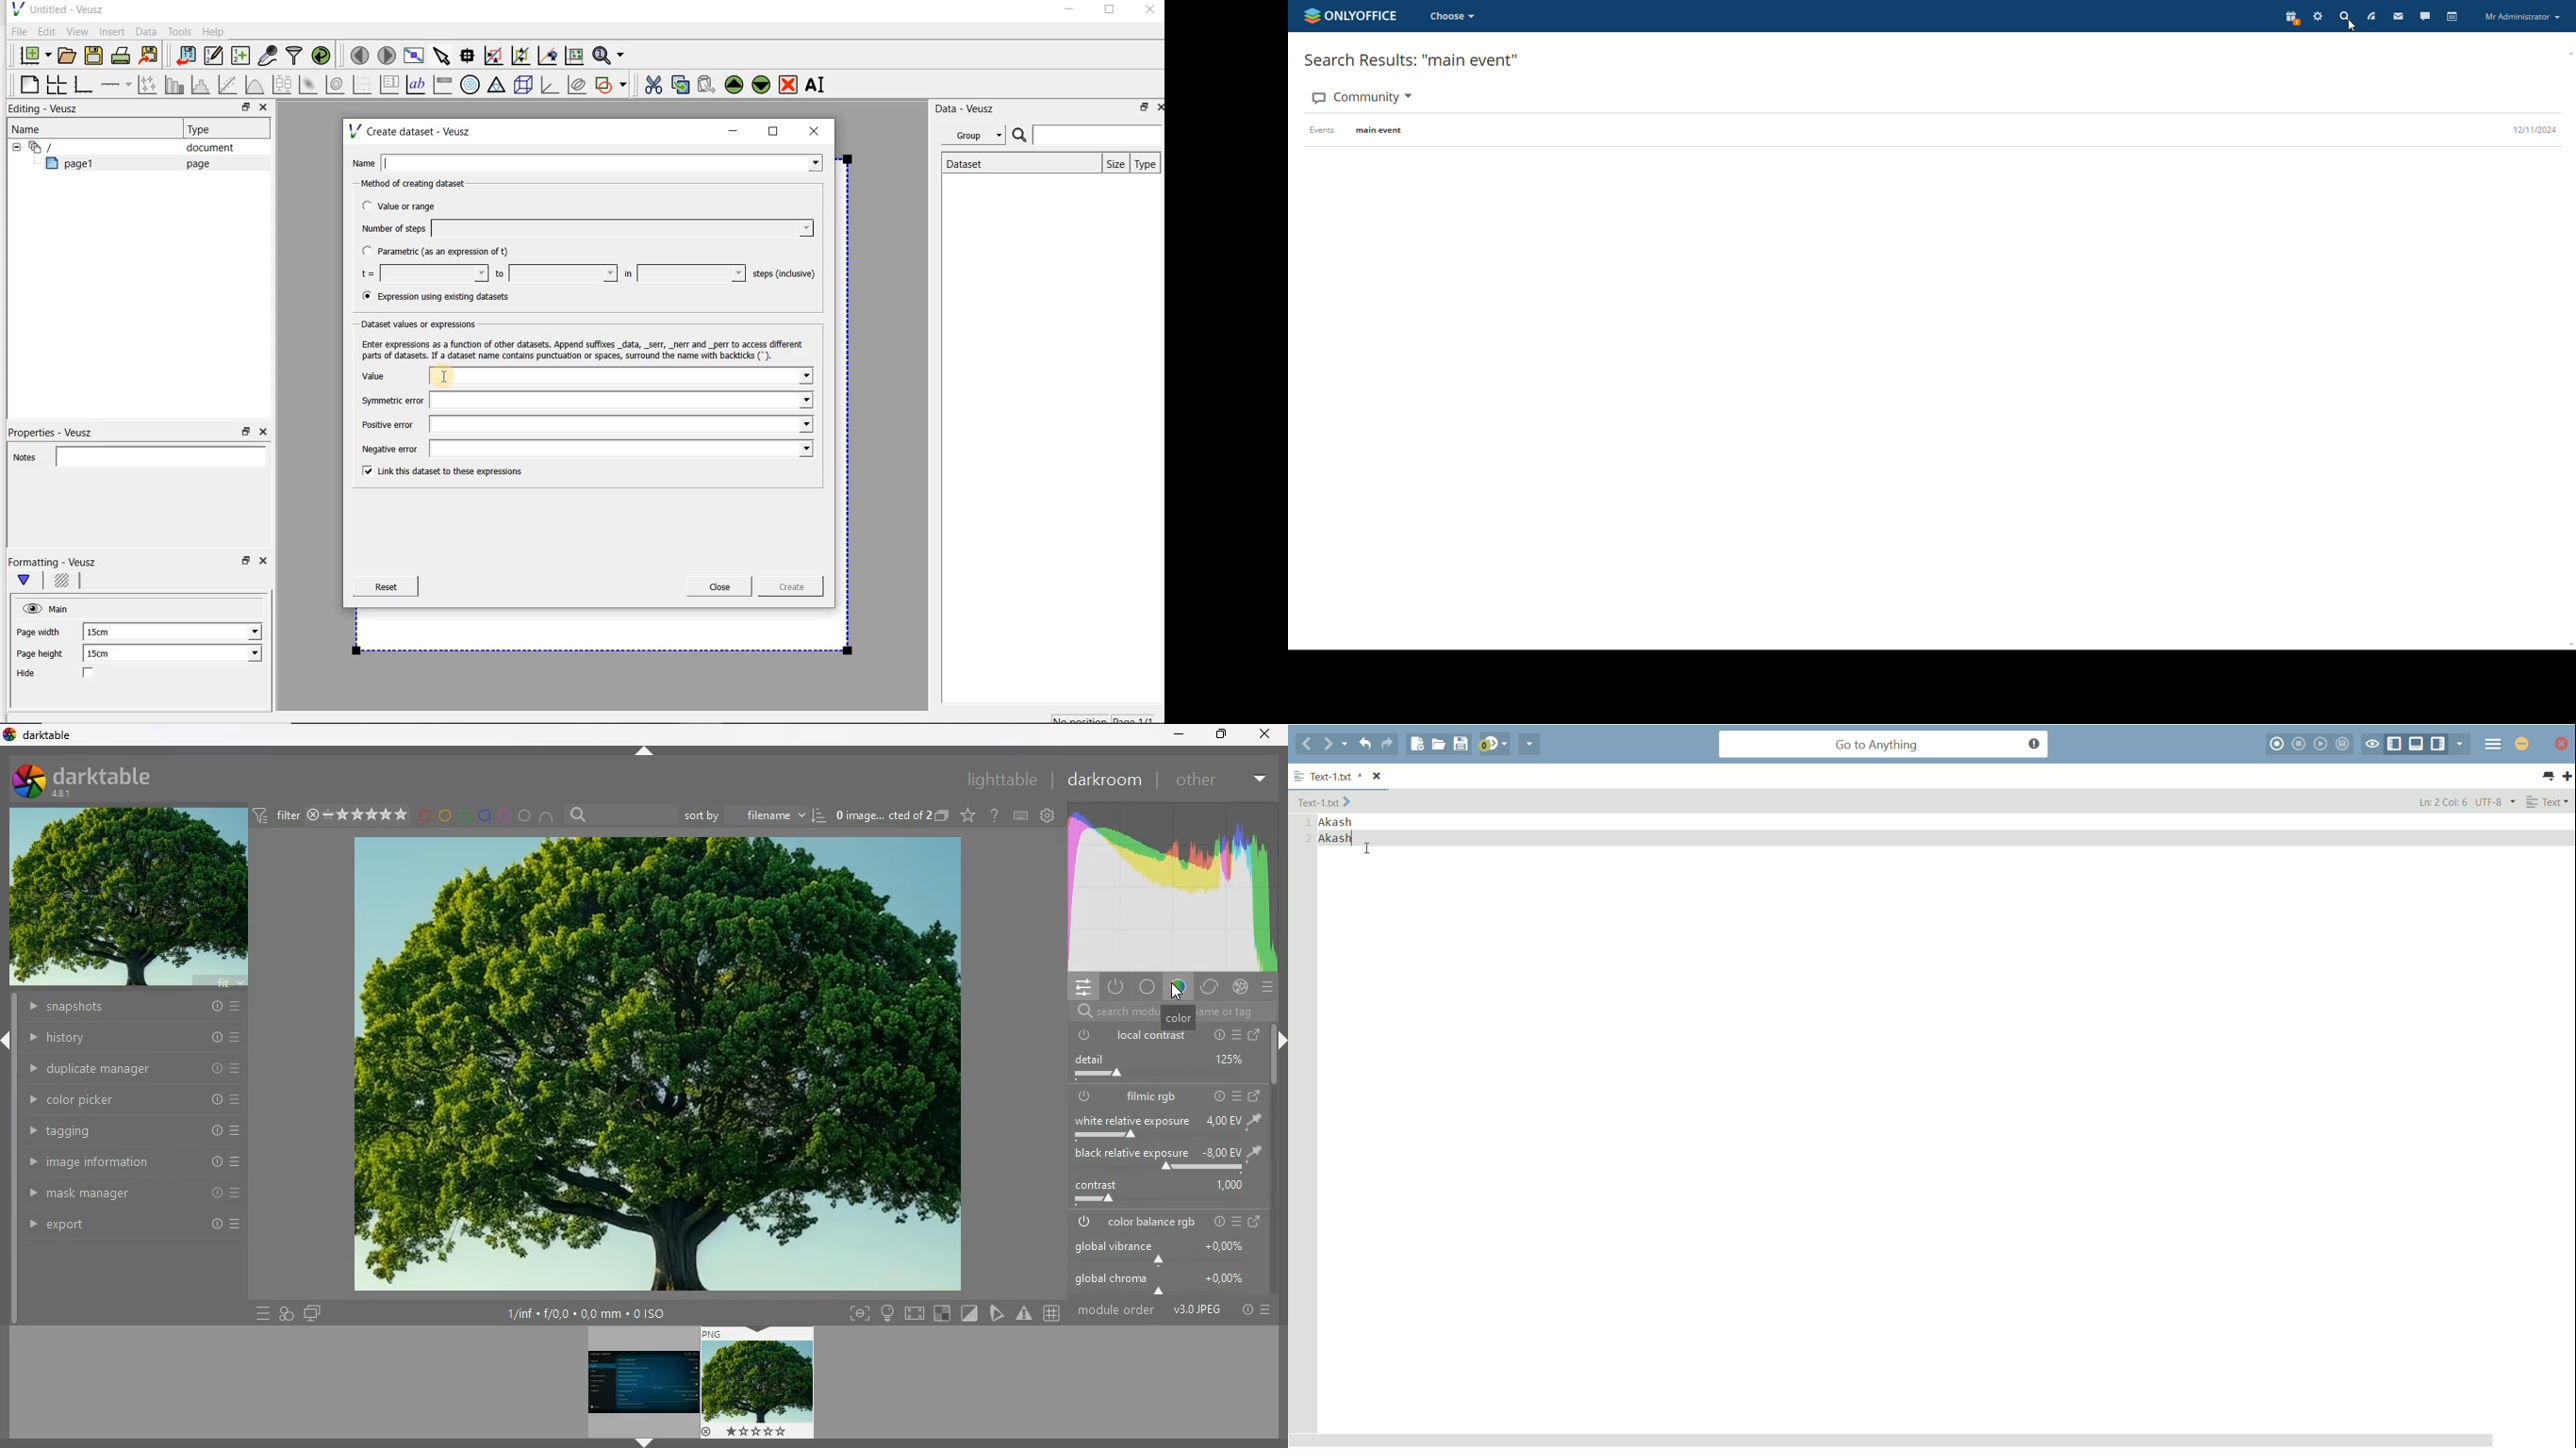 Image resolution: width=2576 pixels, height=1456 pixels. I want to click on info, so click(1215, 1035).